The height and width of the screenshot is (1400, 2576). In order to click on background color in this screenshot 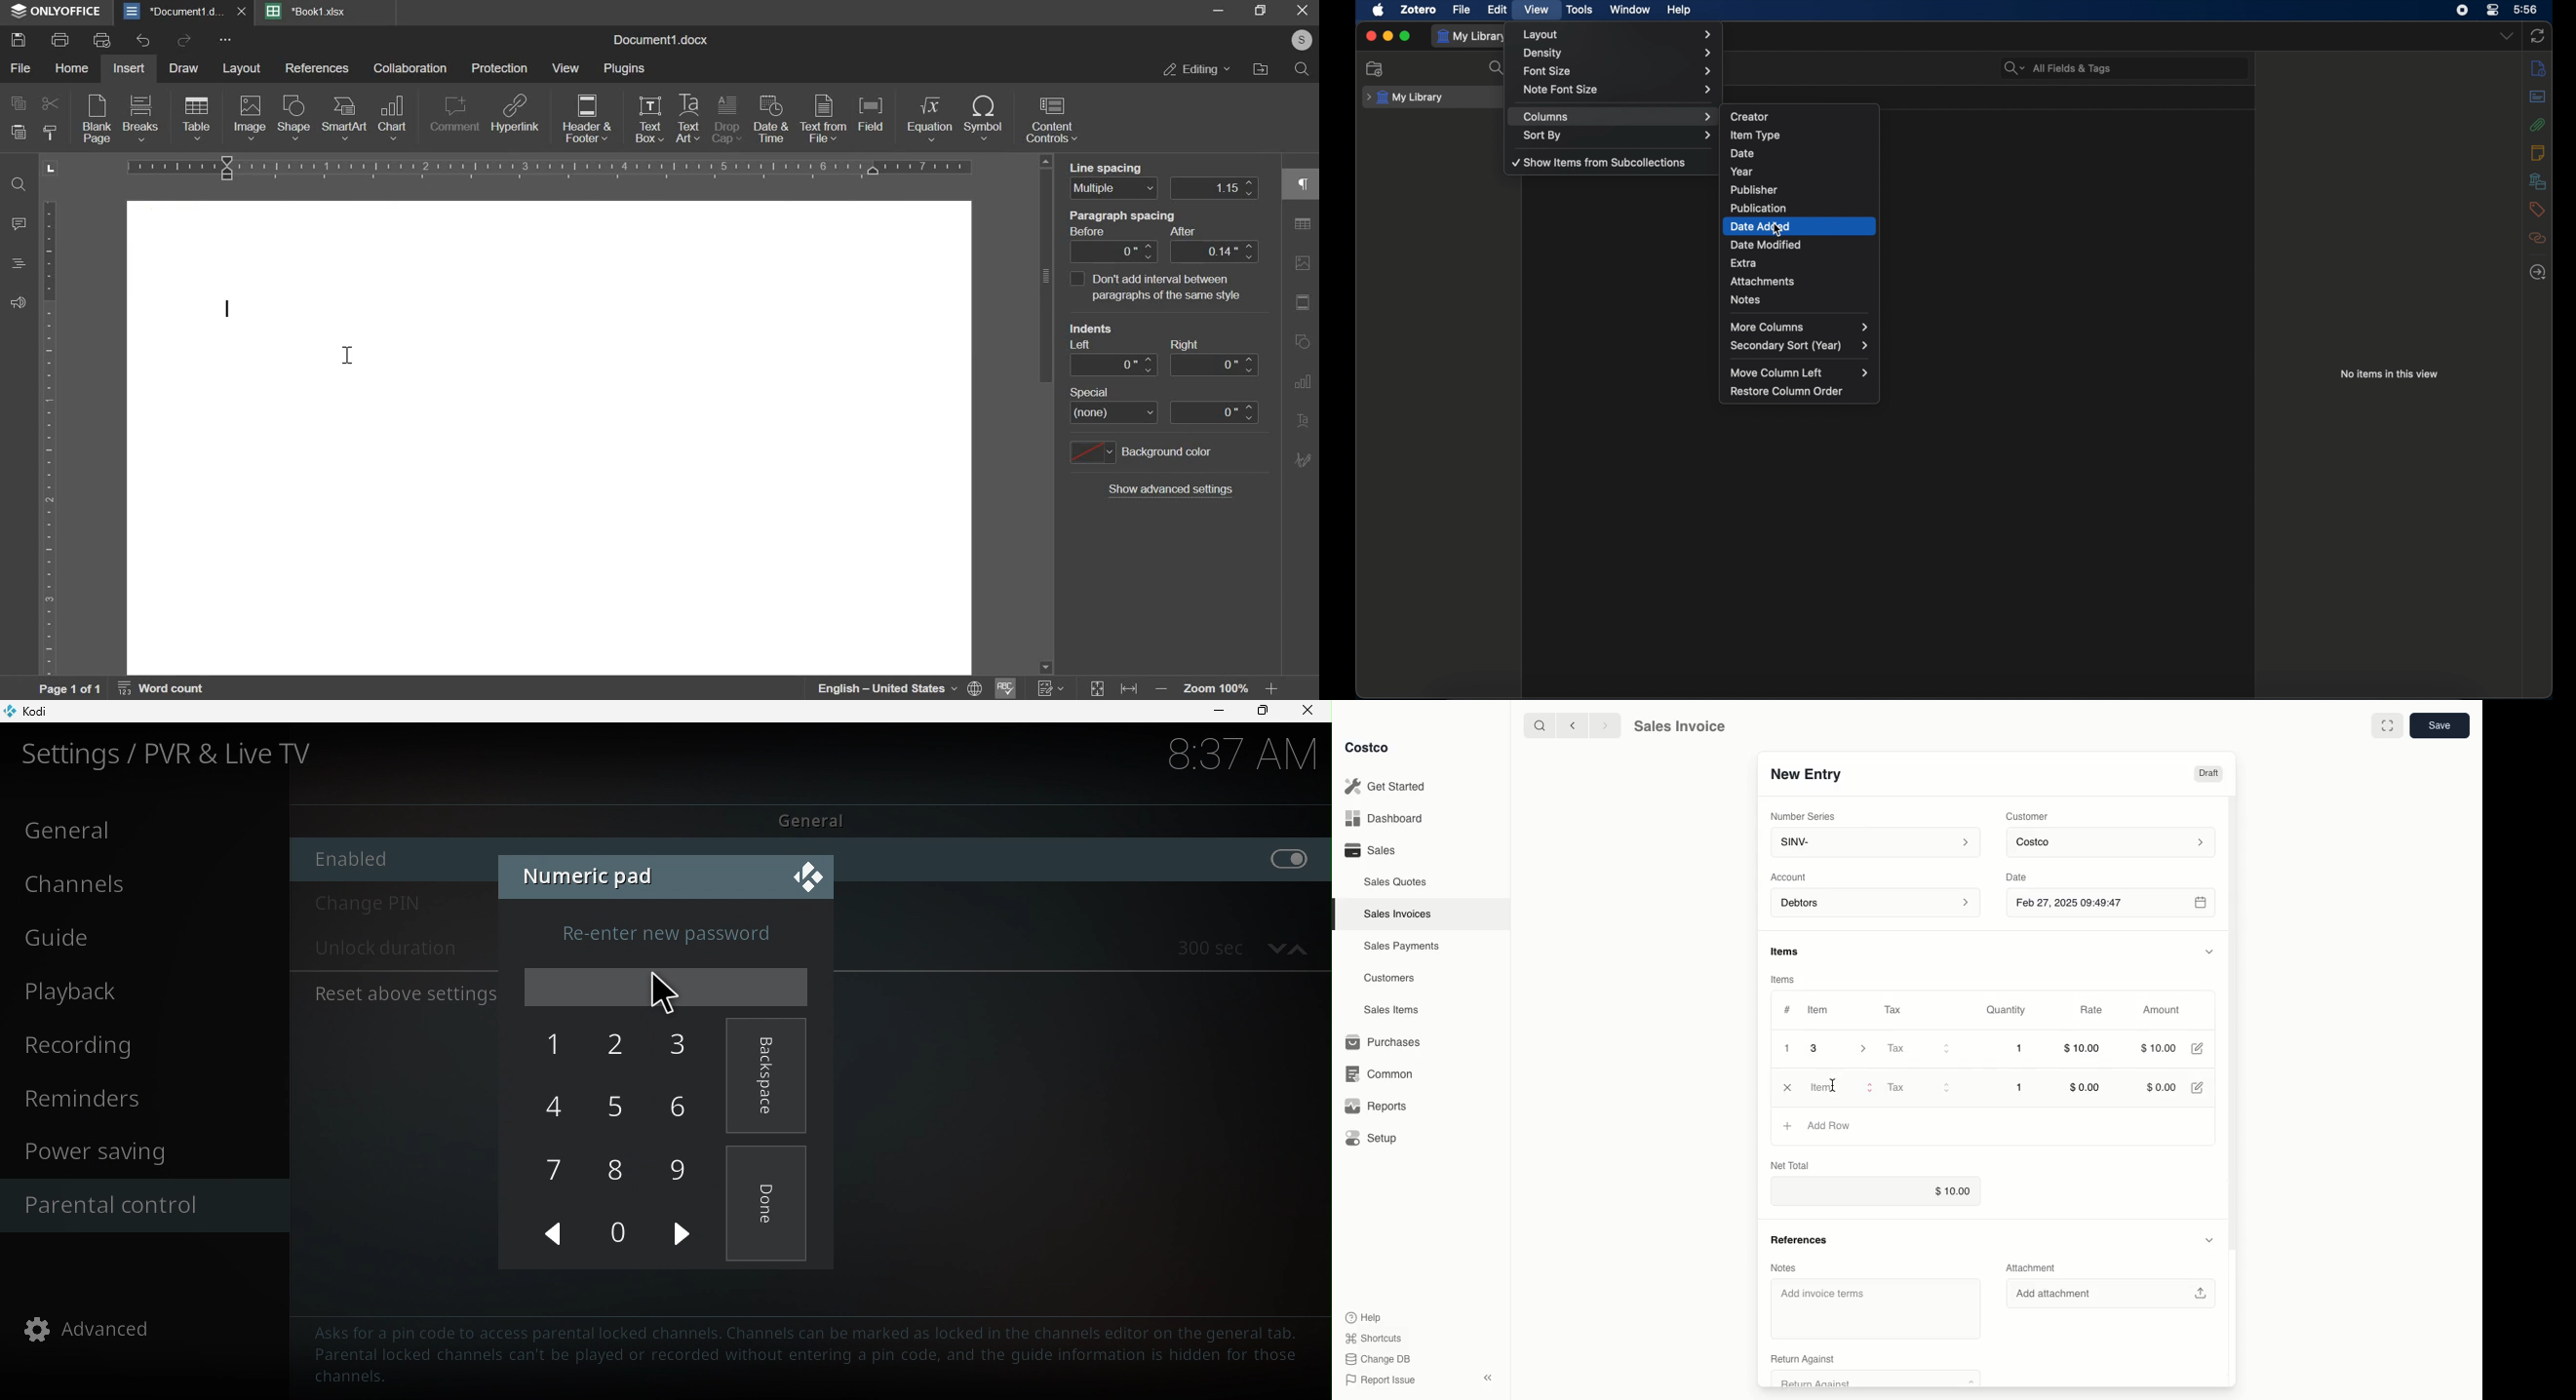, I will do `click(1142, 453)`.